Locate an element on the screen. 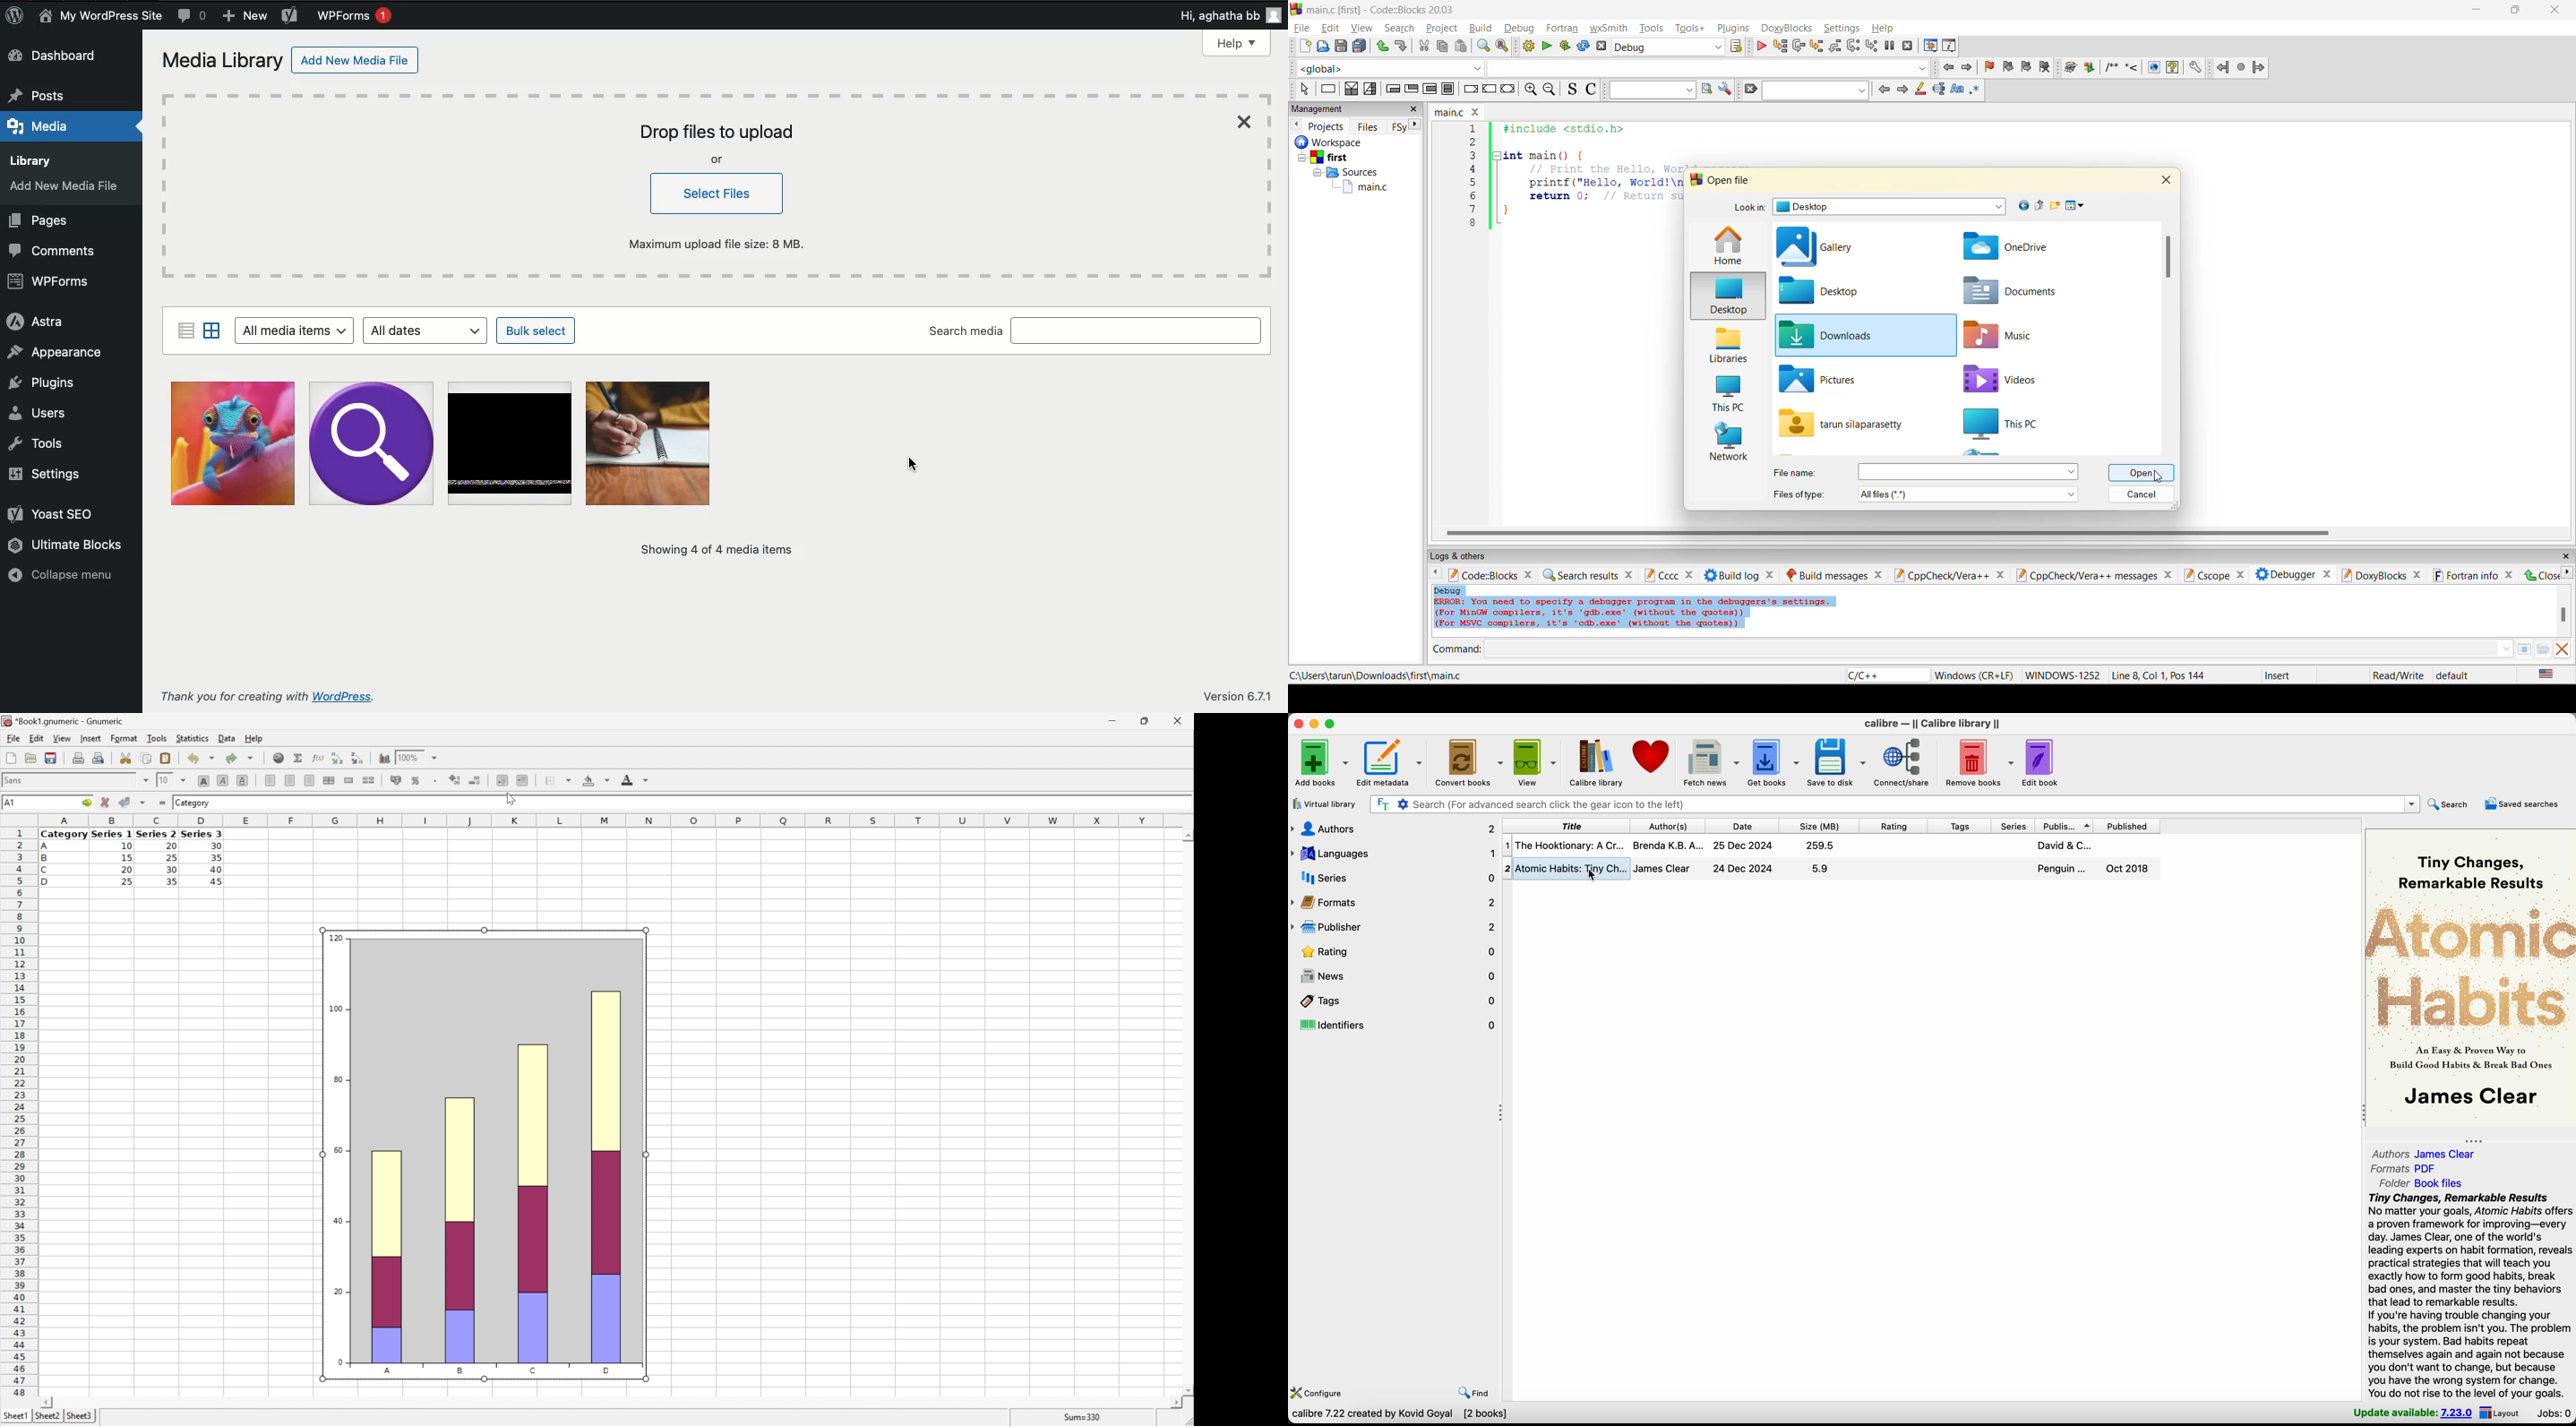  Merge a range of cells is located at coordinates (348, 780).